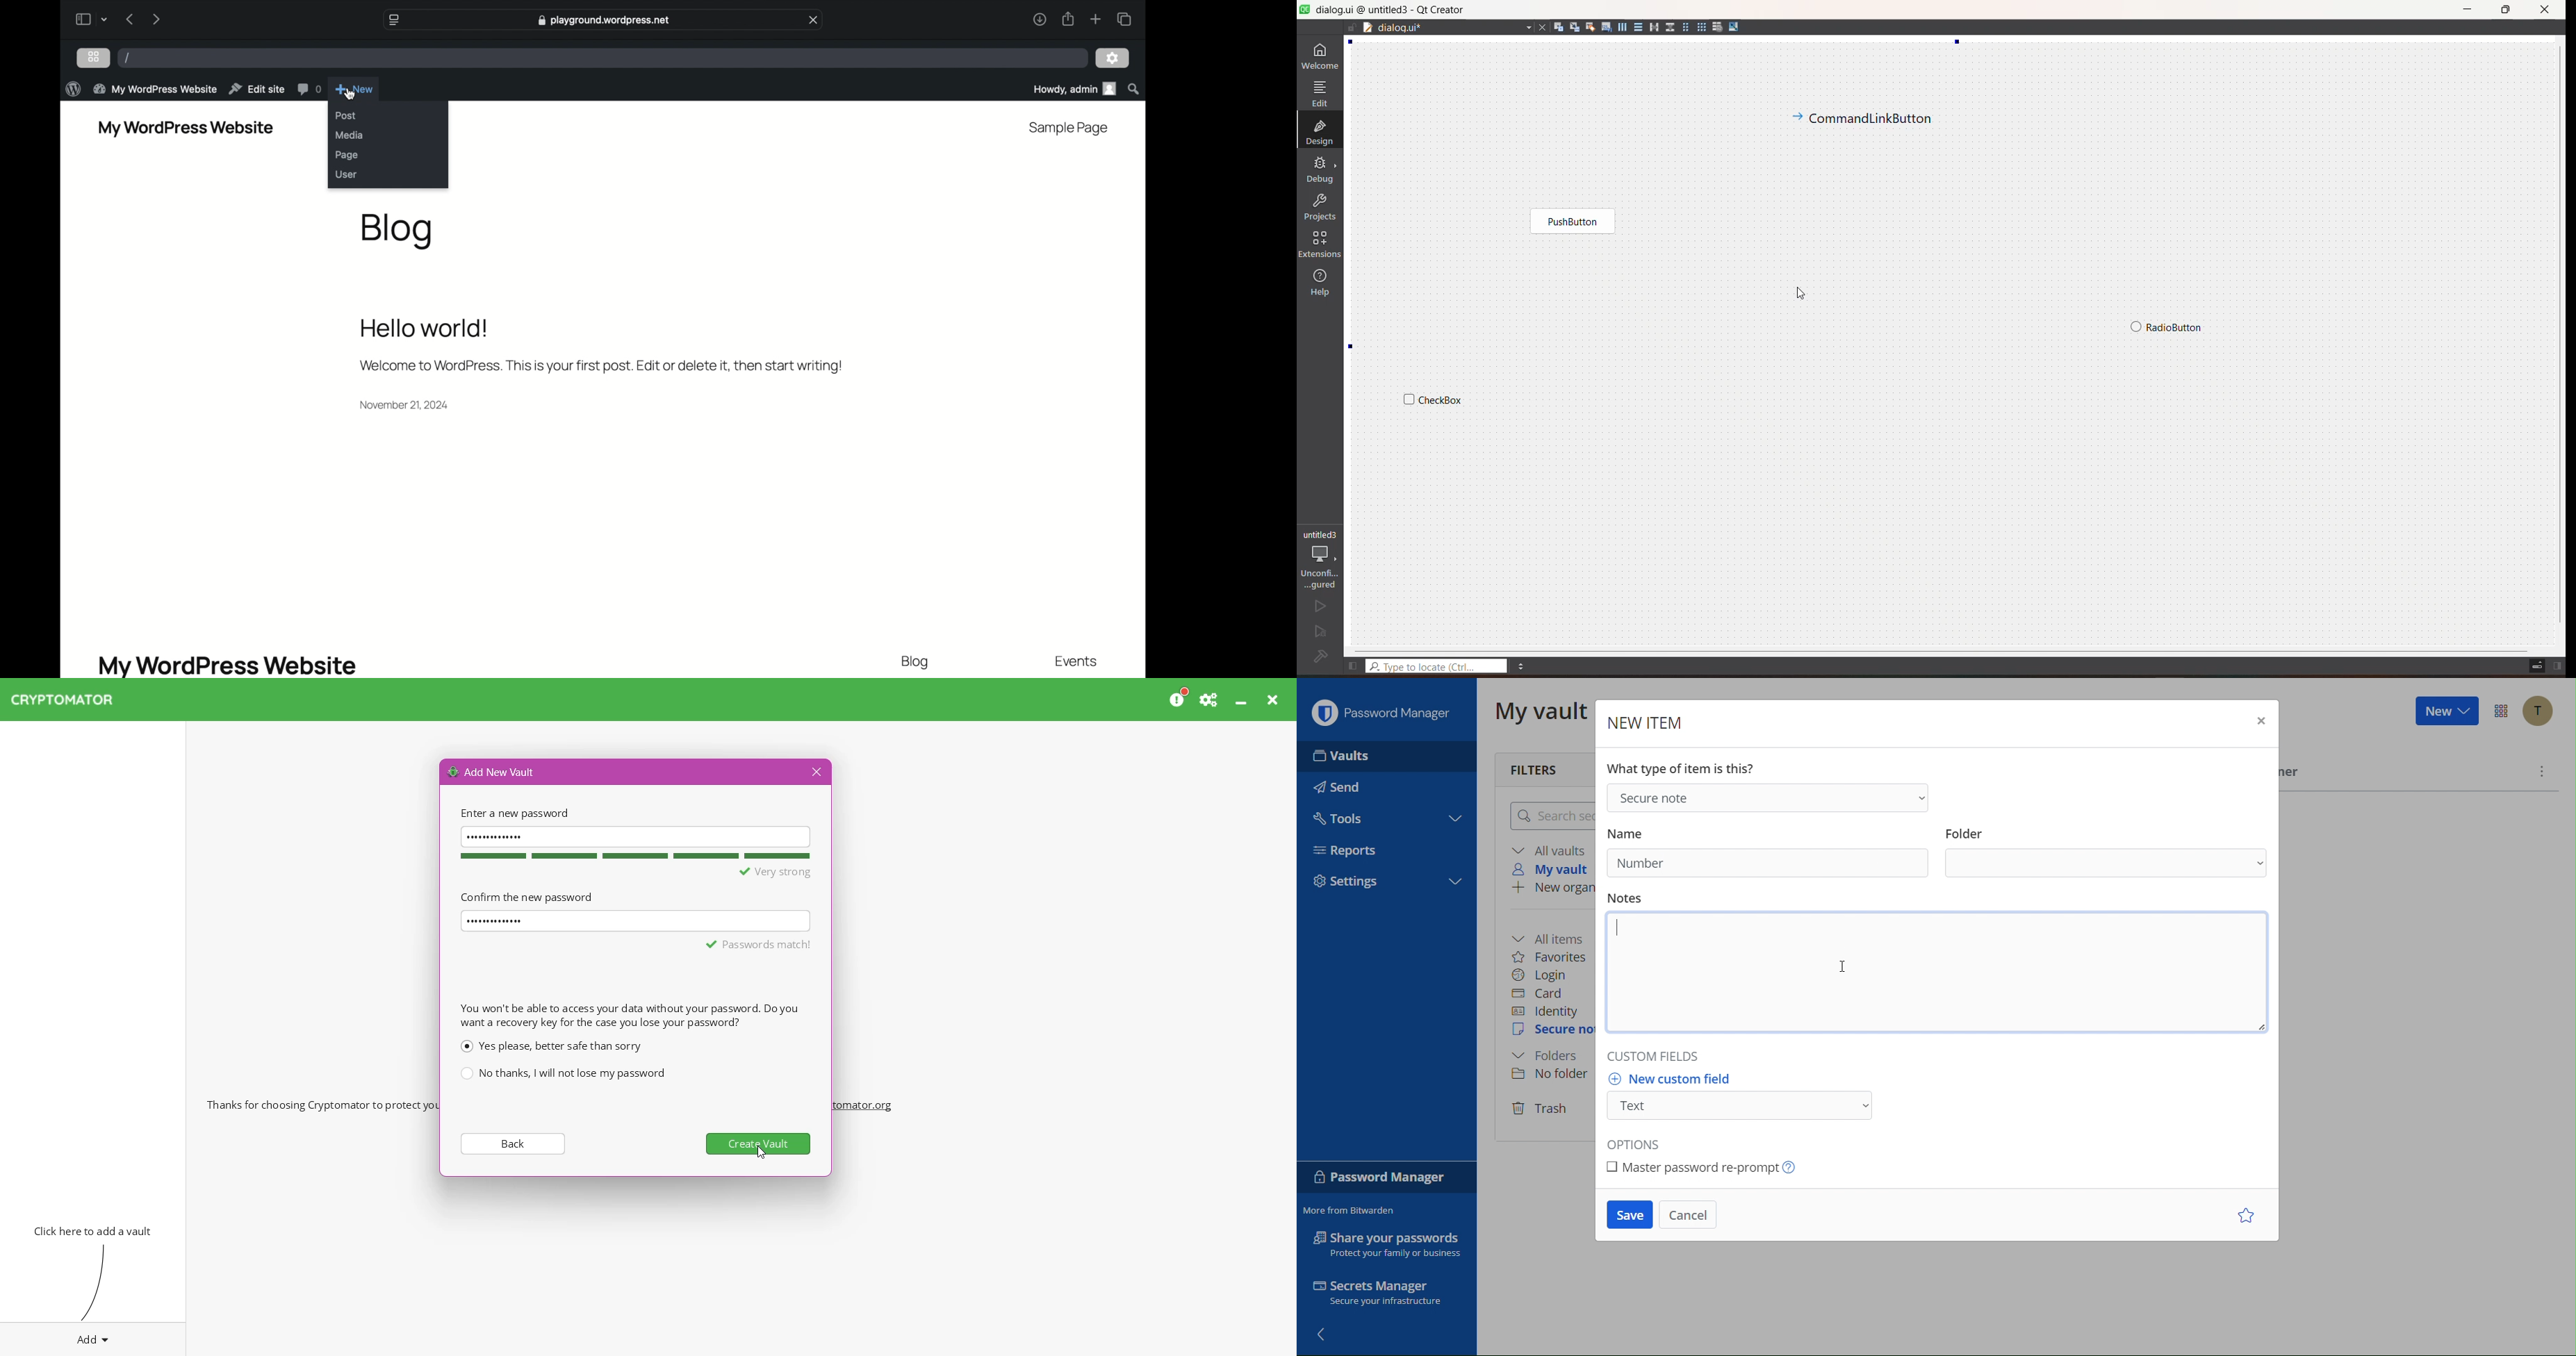  Describe the element at coordinates (128, 57) in the screenshot. I see `/` at that location.